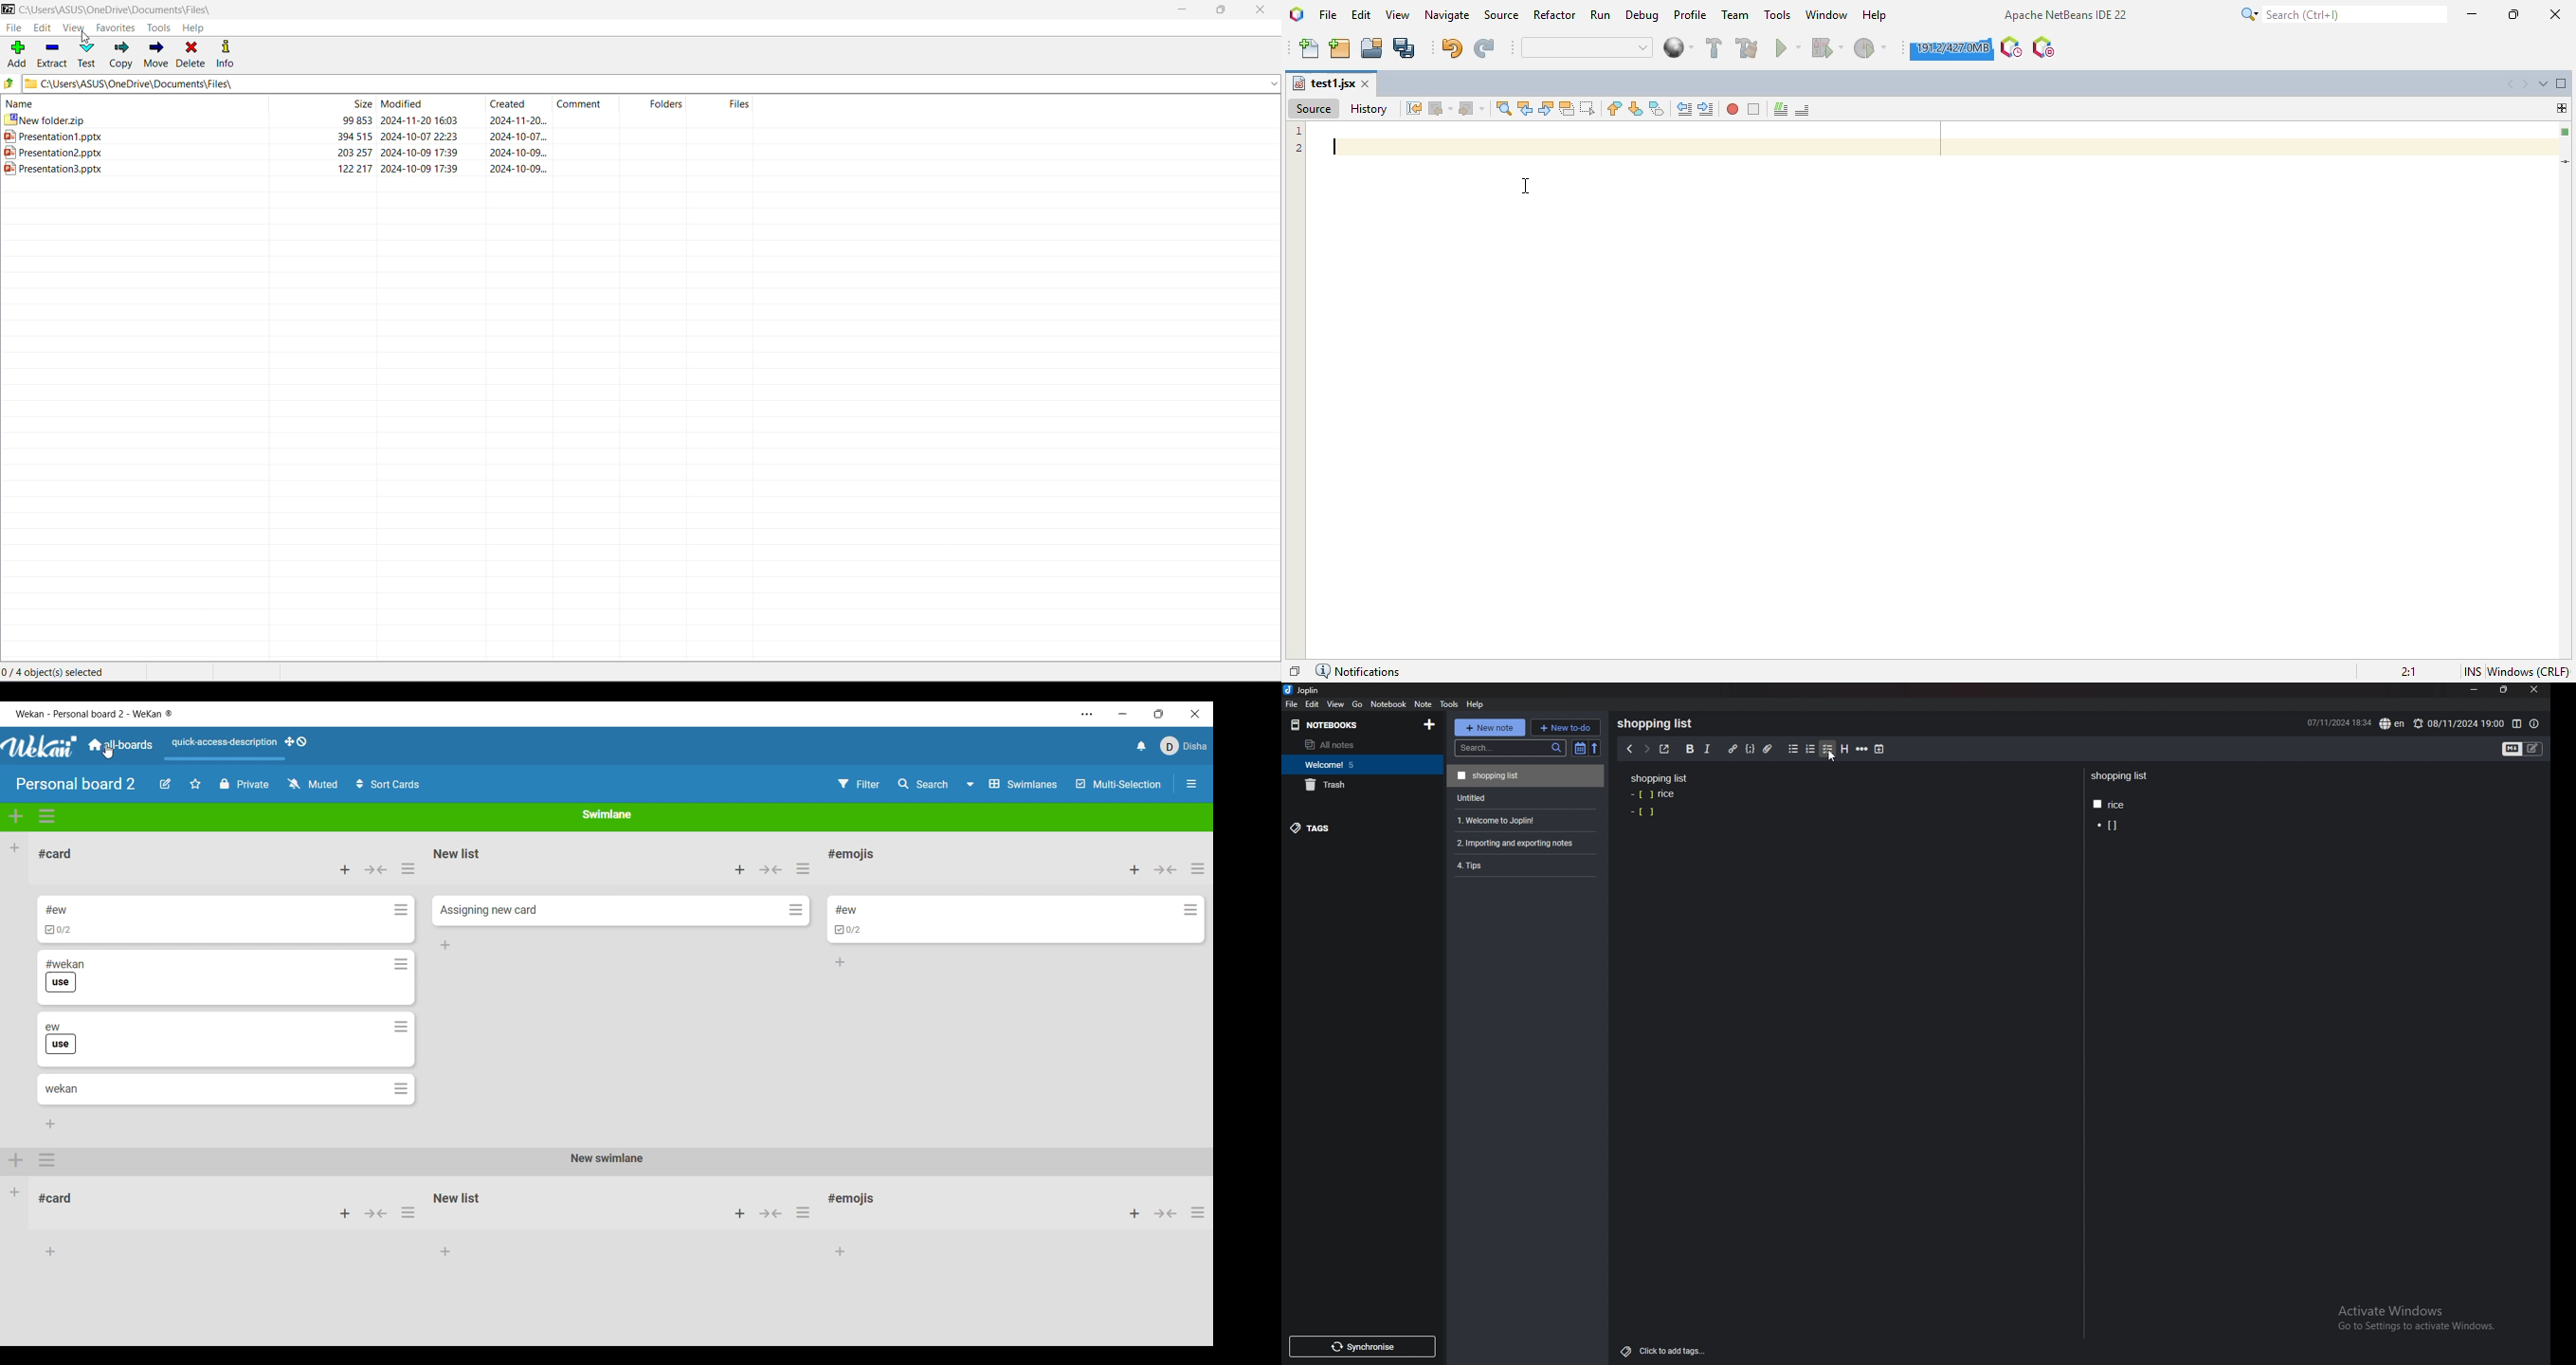 The height and width of the screenshot is (1372, 2576). Describe the element at coordinates (1337, 704) in the screenshot. I see `view` at that location.